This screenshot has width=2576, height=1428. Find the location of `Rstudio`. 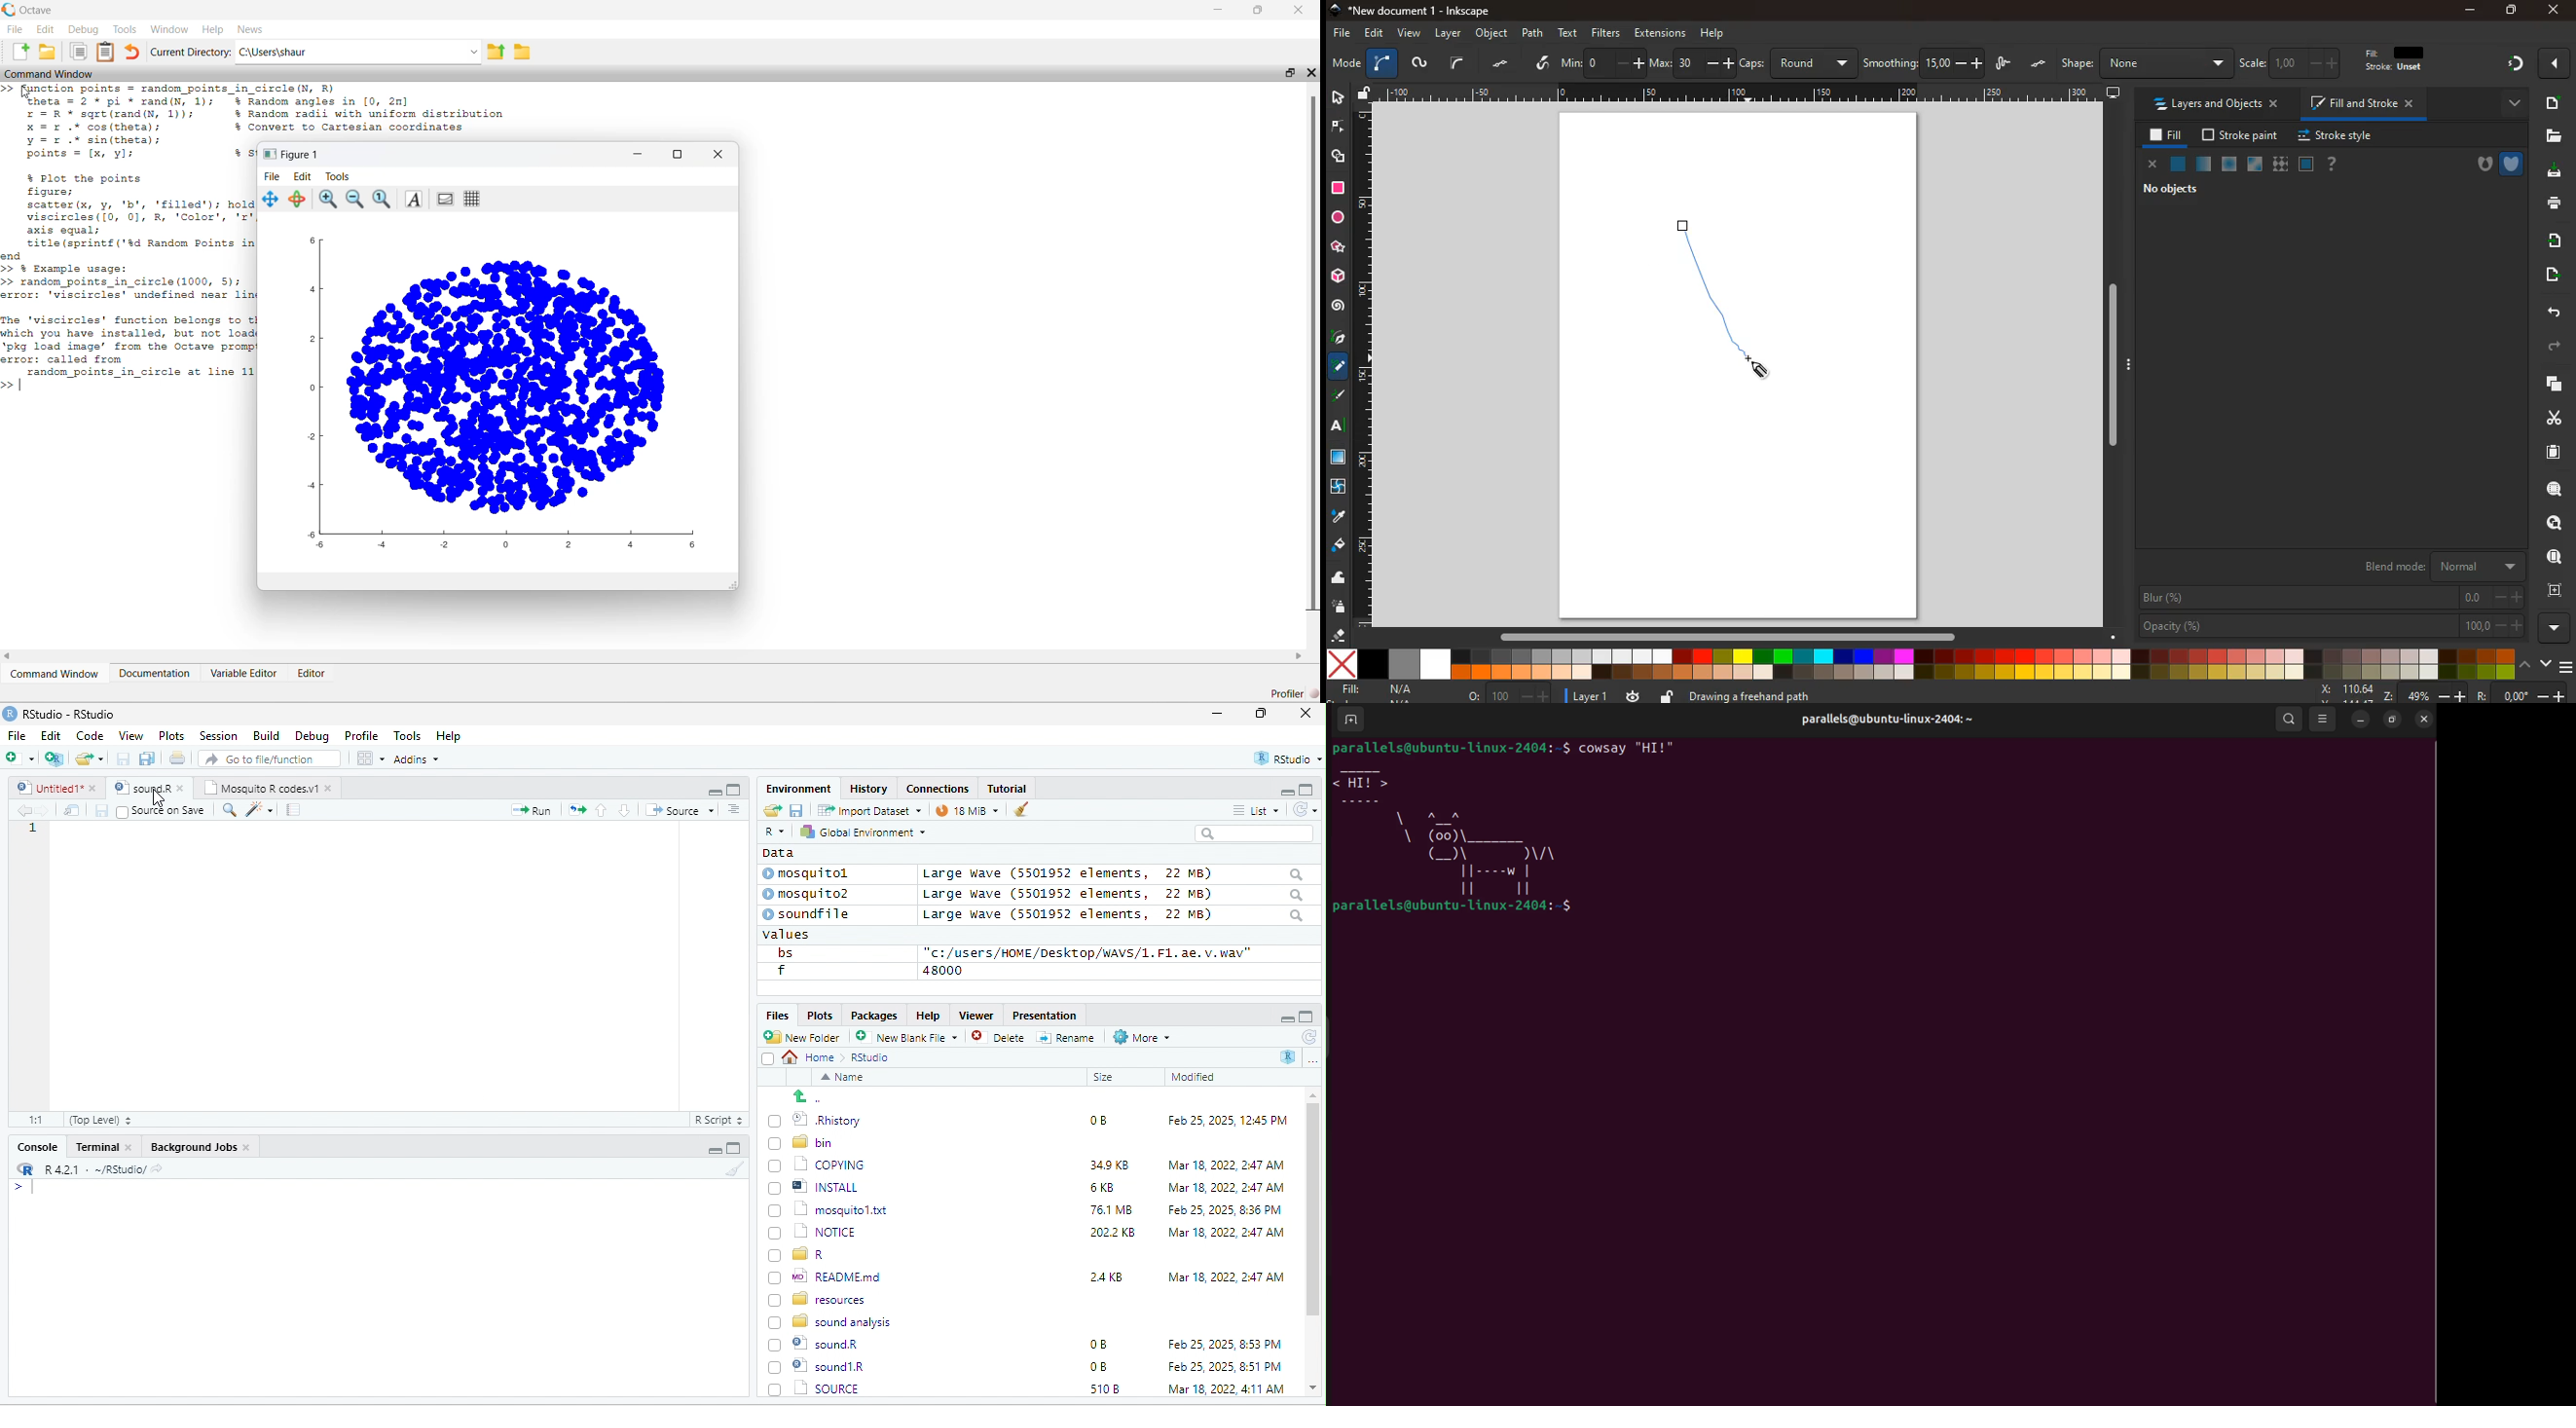

Rstudio is located at coordinates (871, 1057).